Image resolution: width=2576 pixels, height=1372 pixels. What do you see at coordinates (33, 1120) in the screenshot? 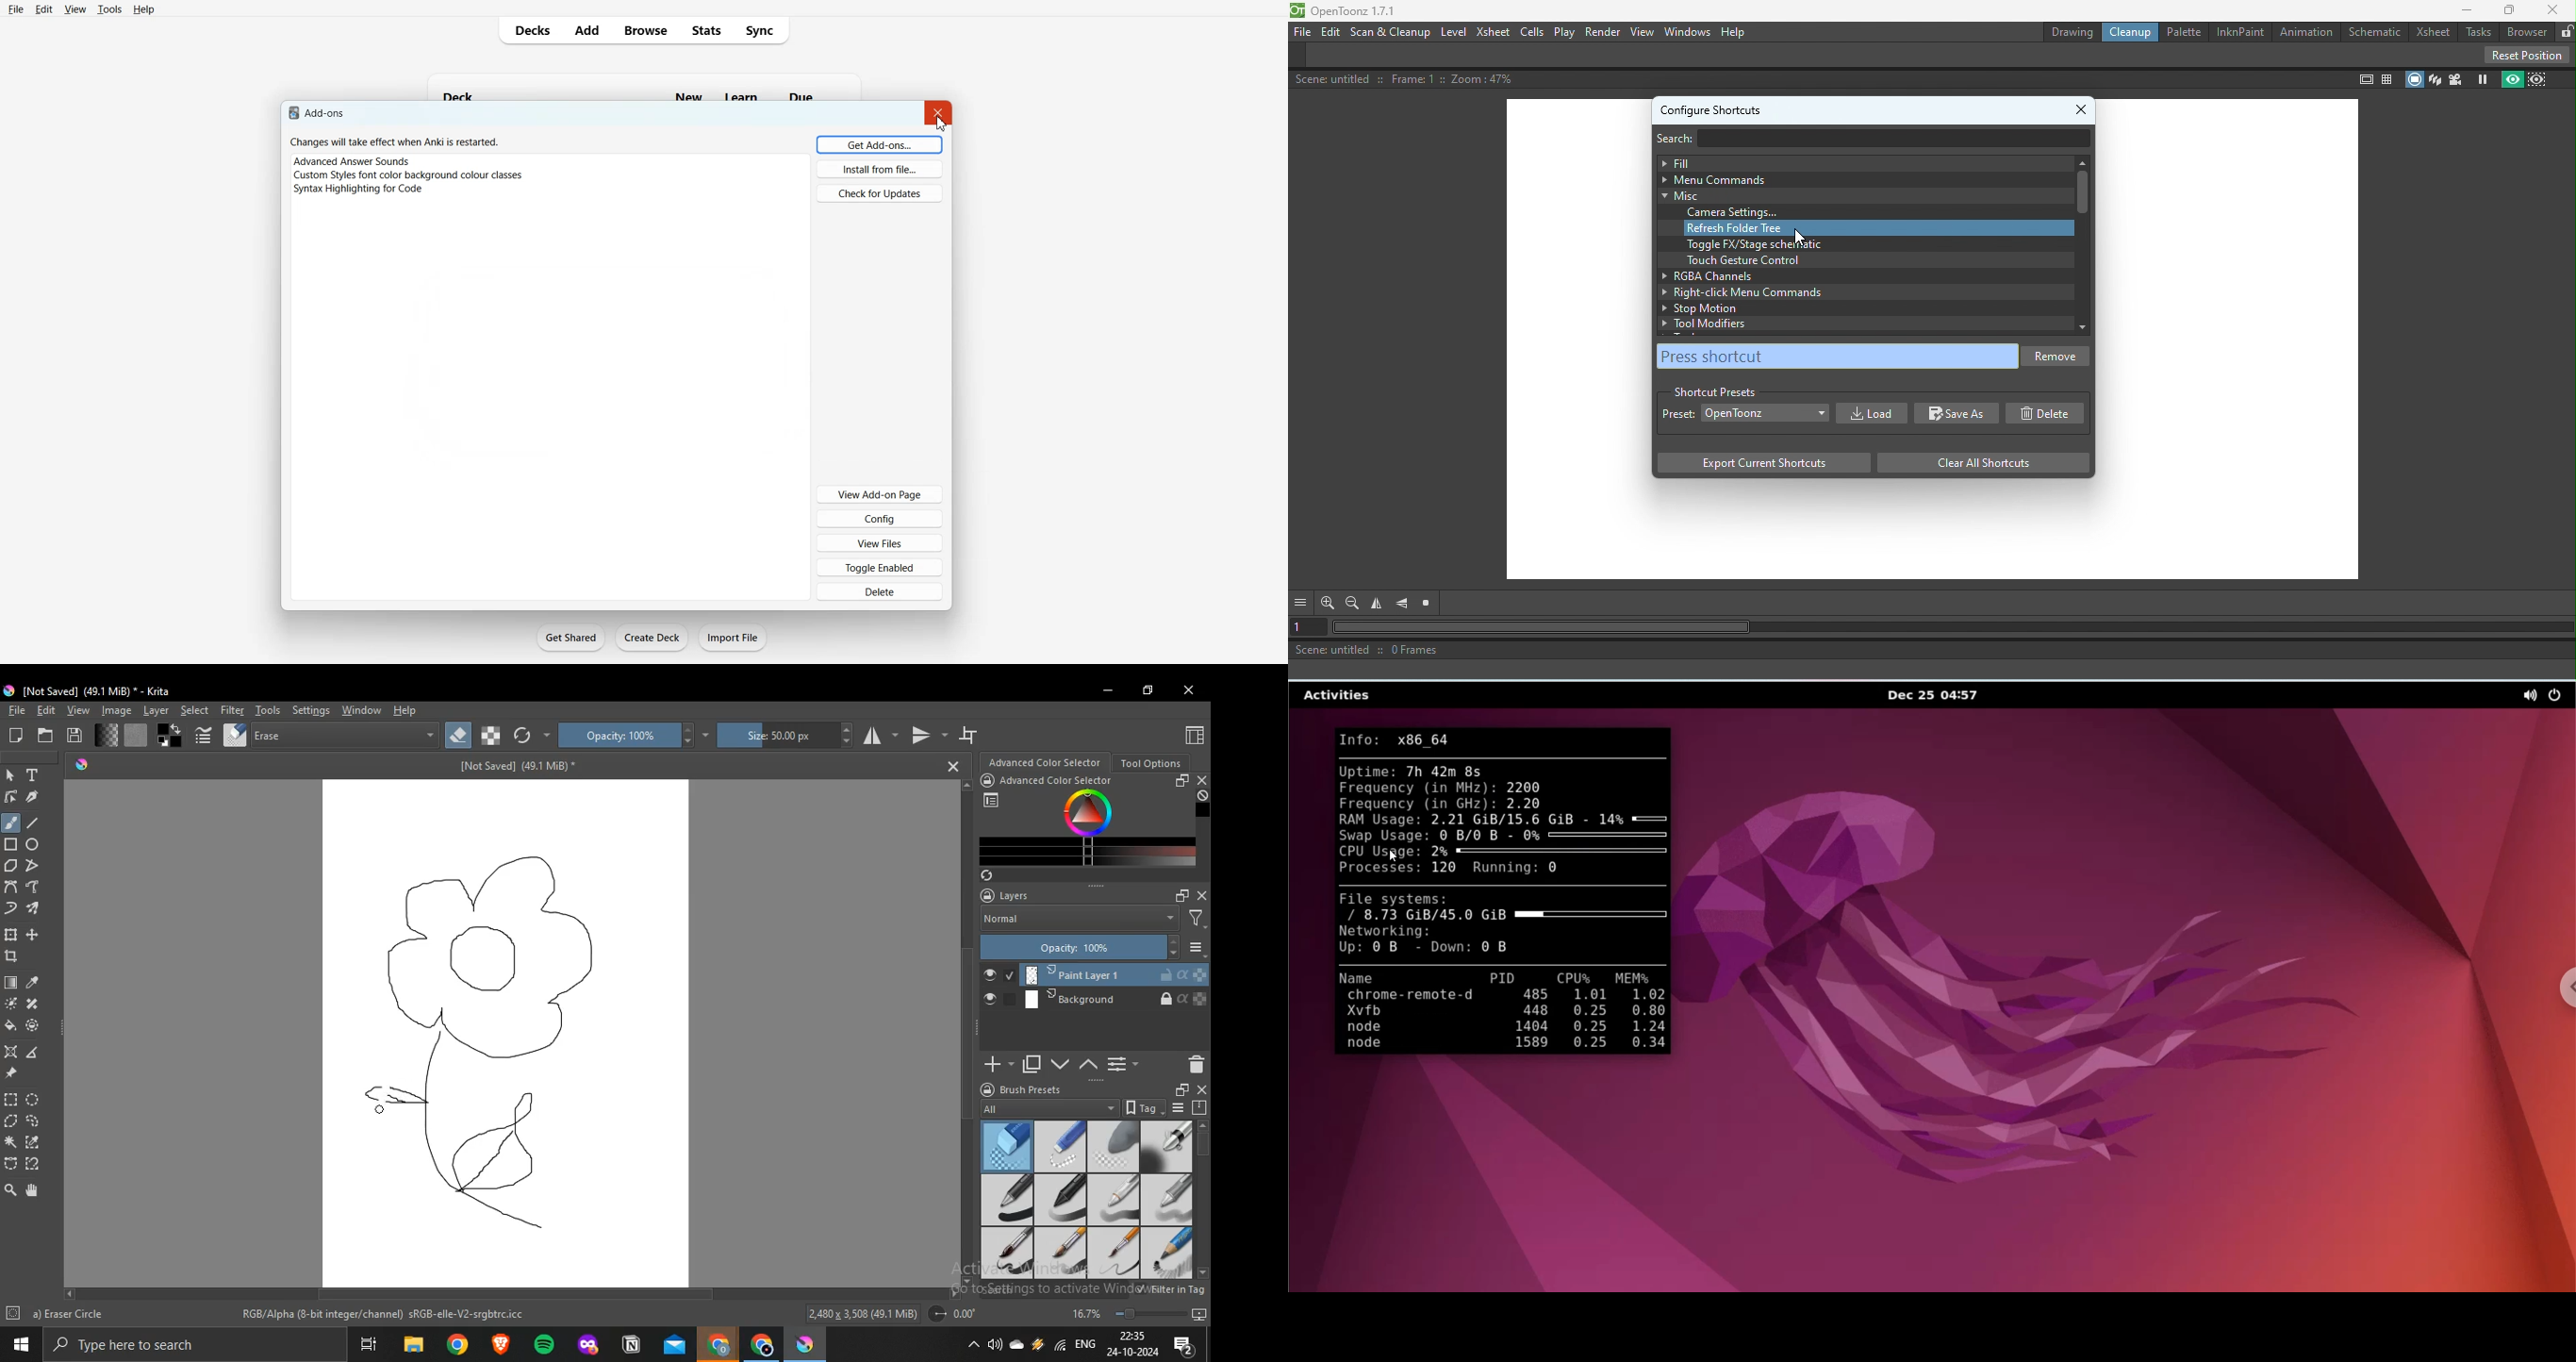
I see `freehand selection tool` at bounding box center [33, 1120].